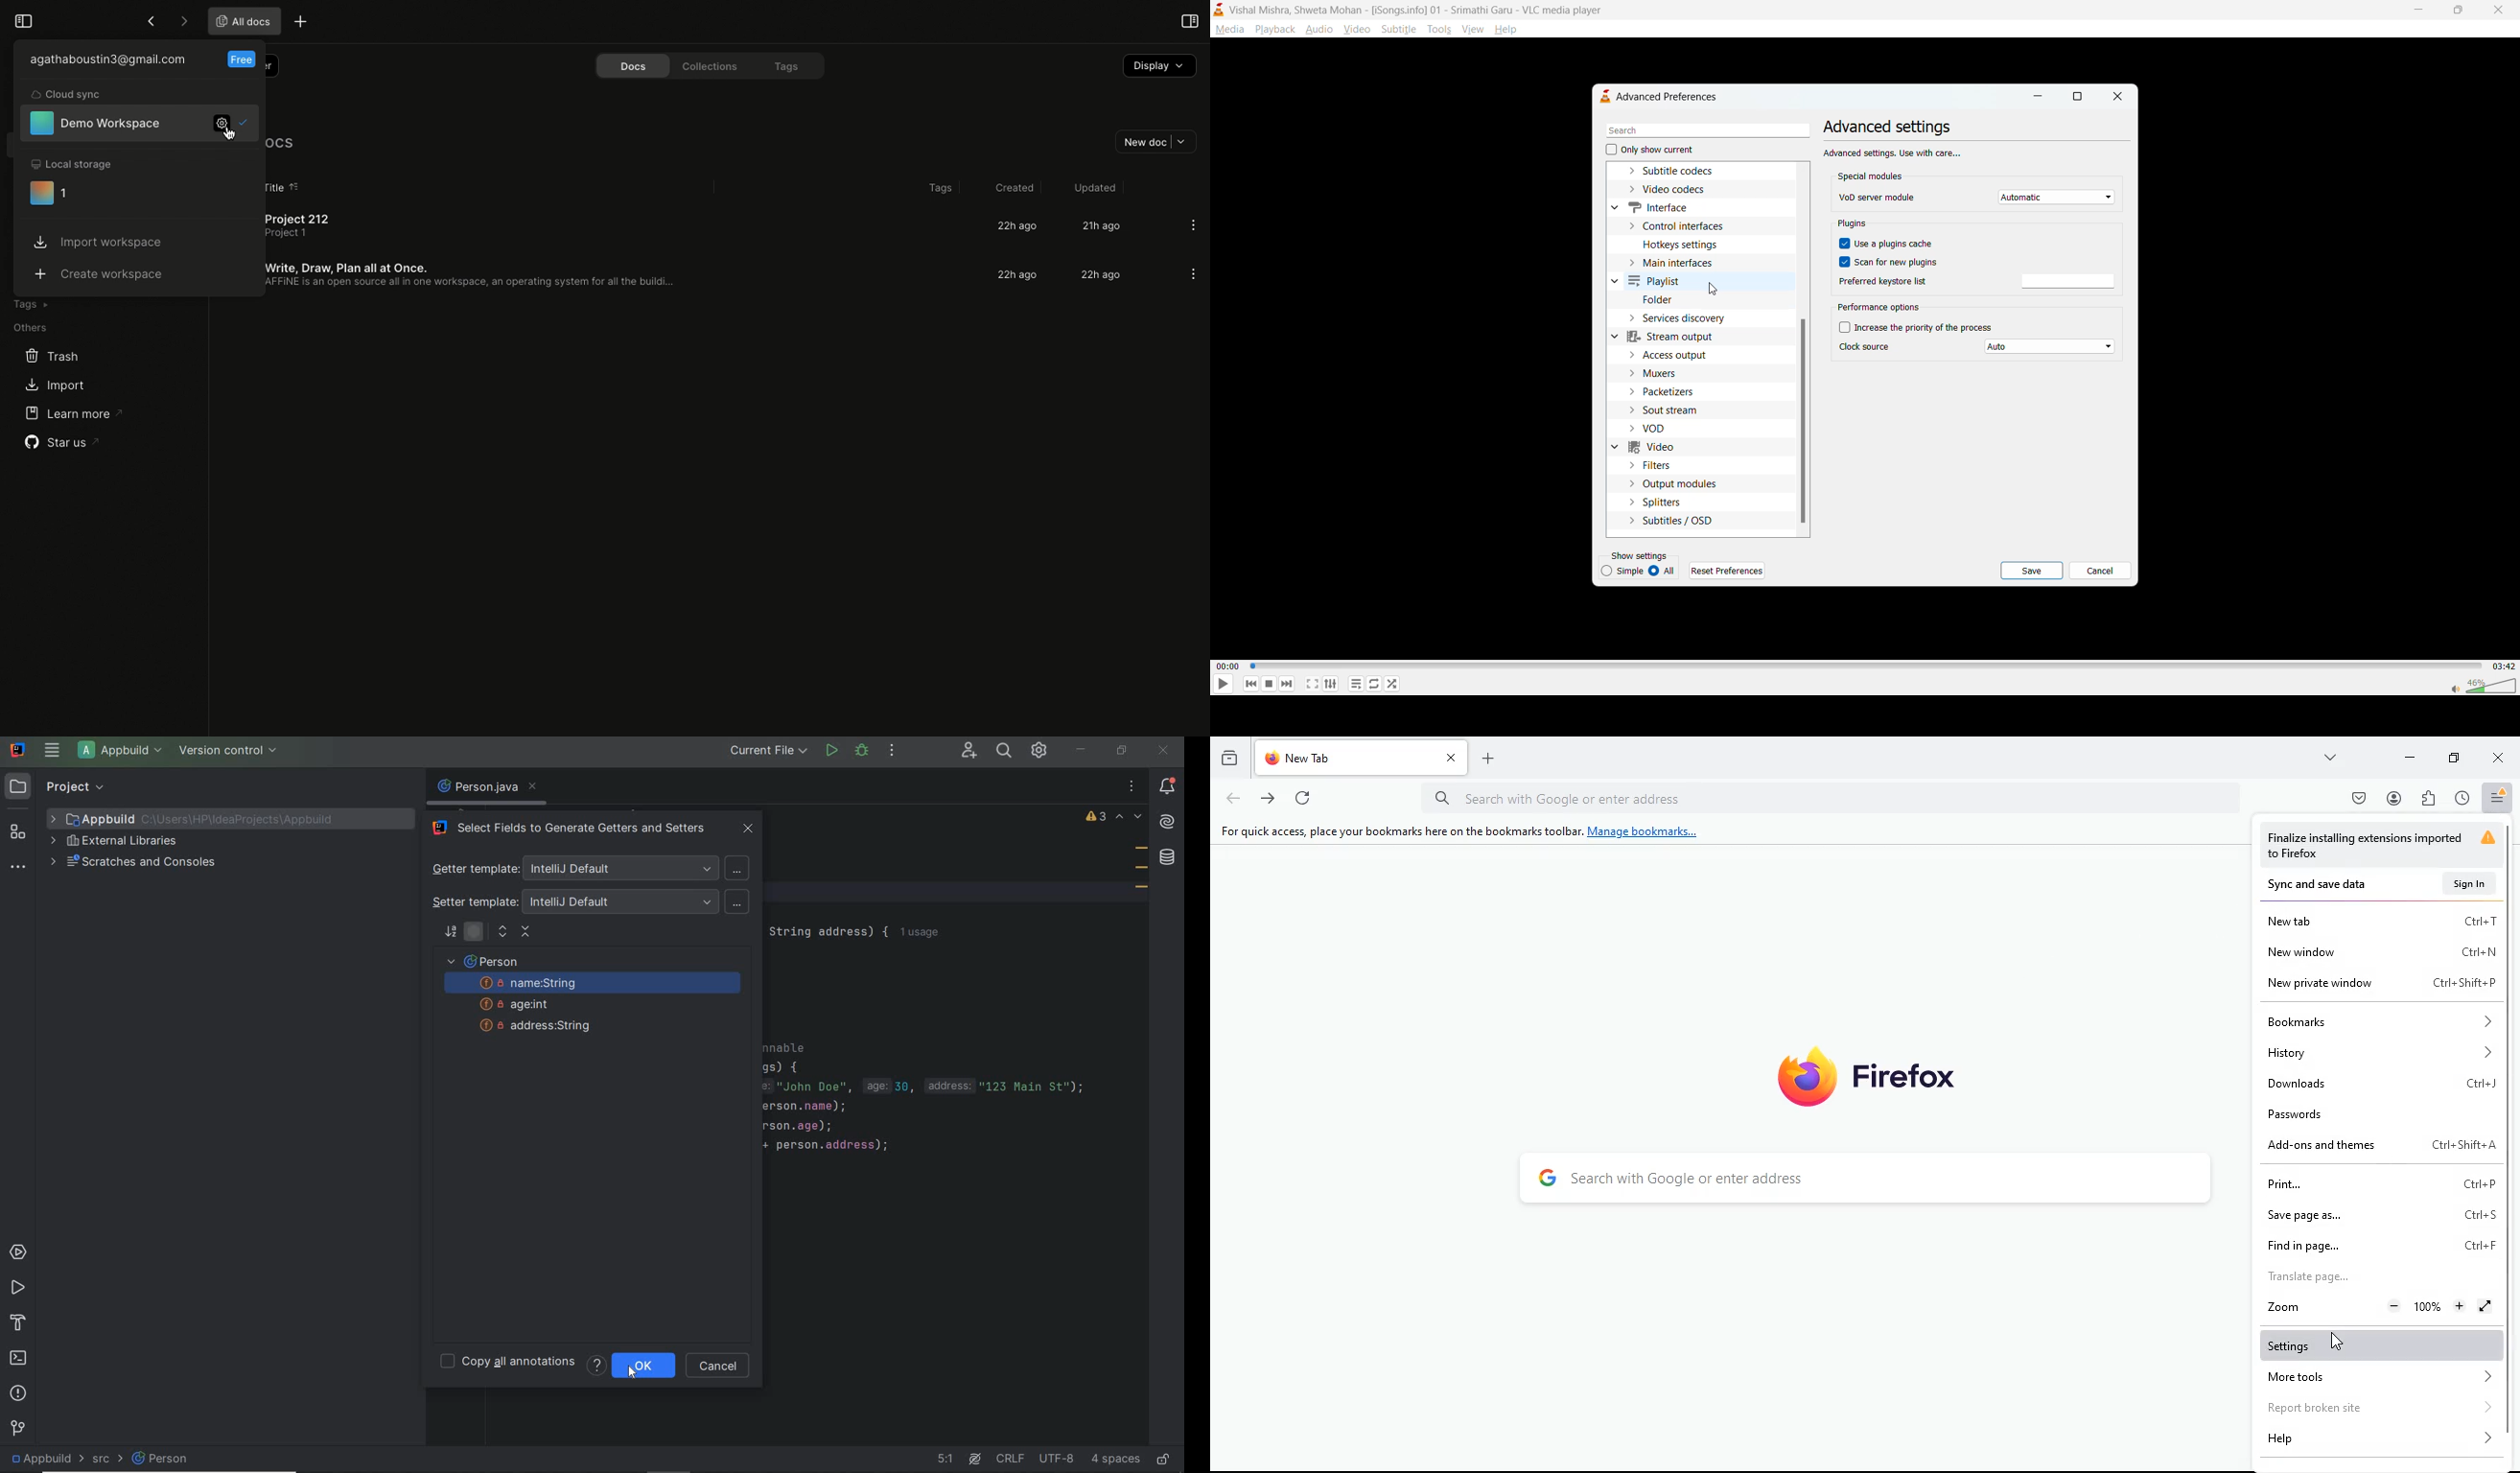 The image size is (2520, 1484). I want to click on tools, so click(1438, 29).